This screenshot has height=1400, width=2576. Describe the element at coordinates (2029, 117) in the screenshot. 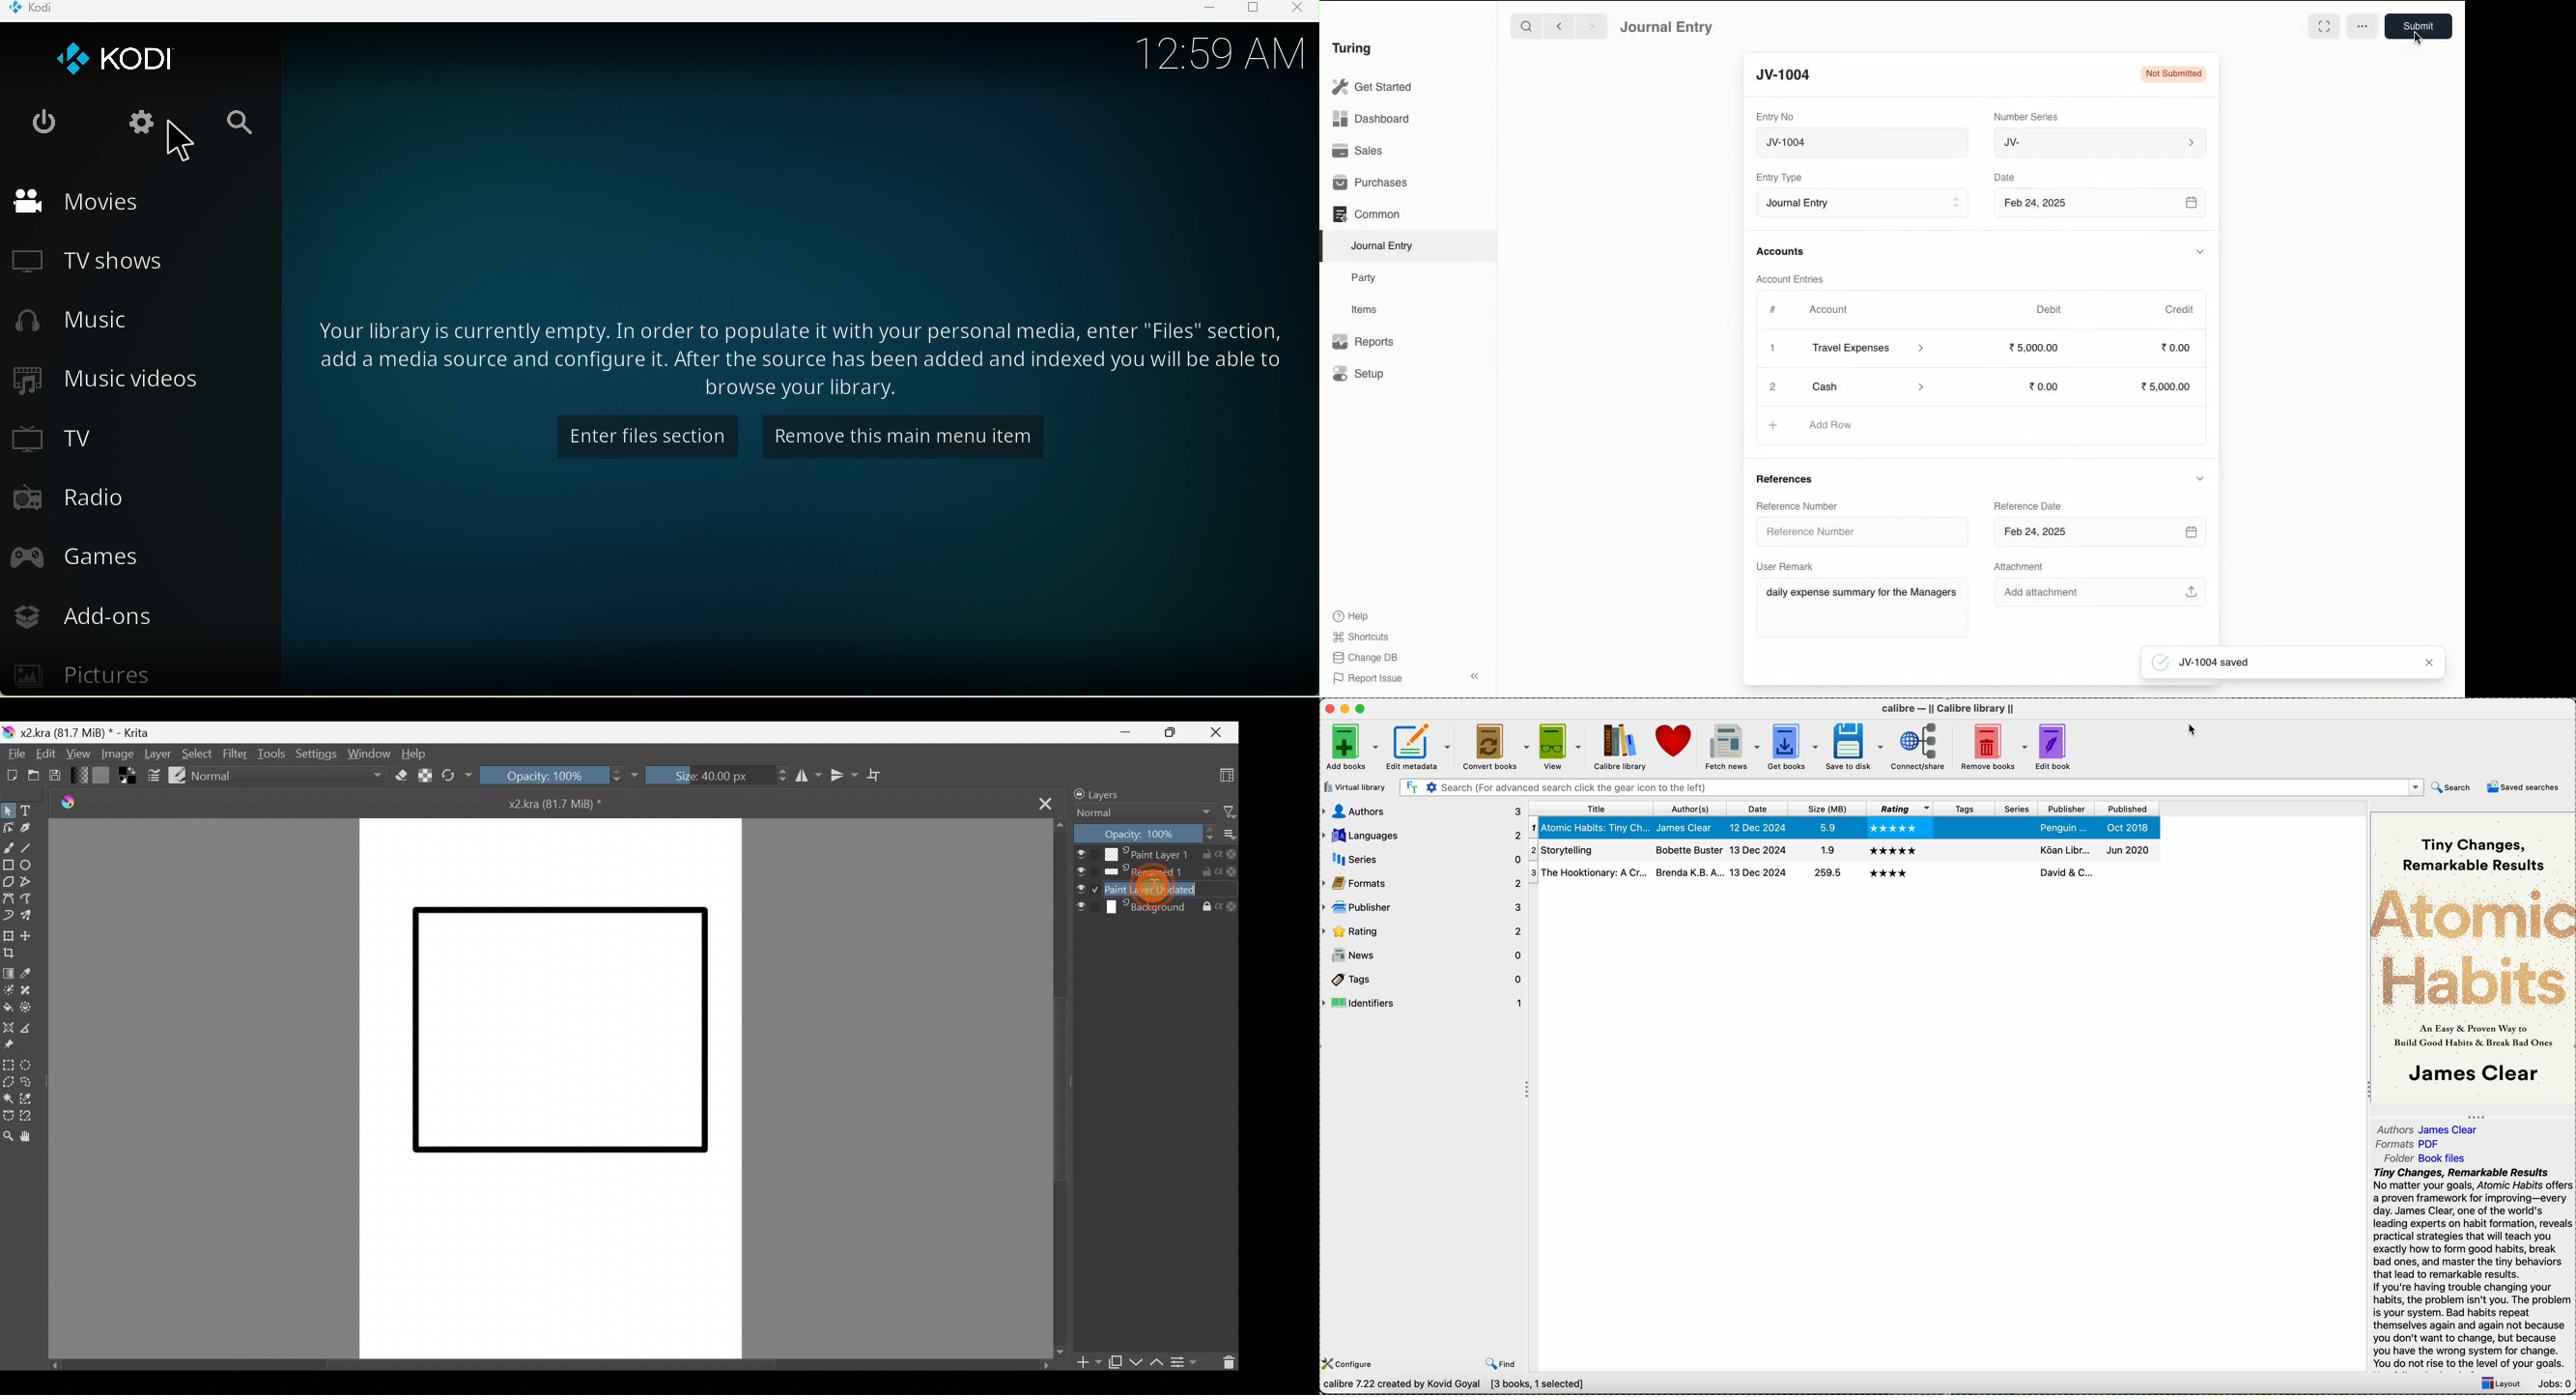

I see `Number Series` at that location.